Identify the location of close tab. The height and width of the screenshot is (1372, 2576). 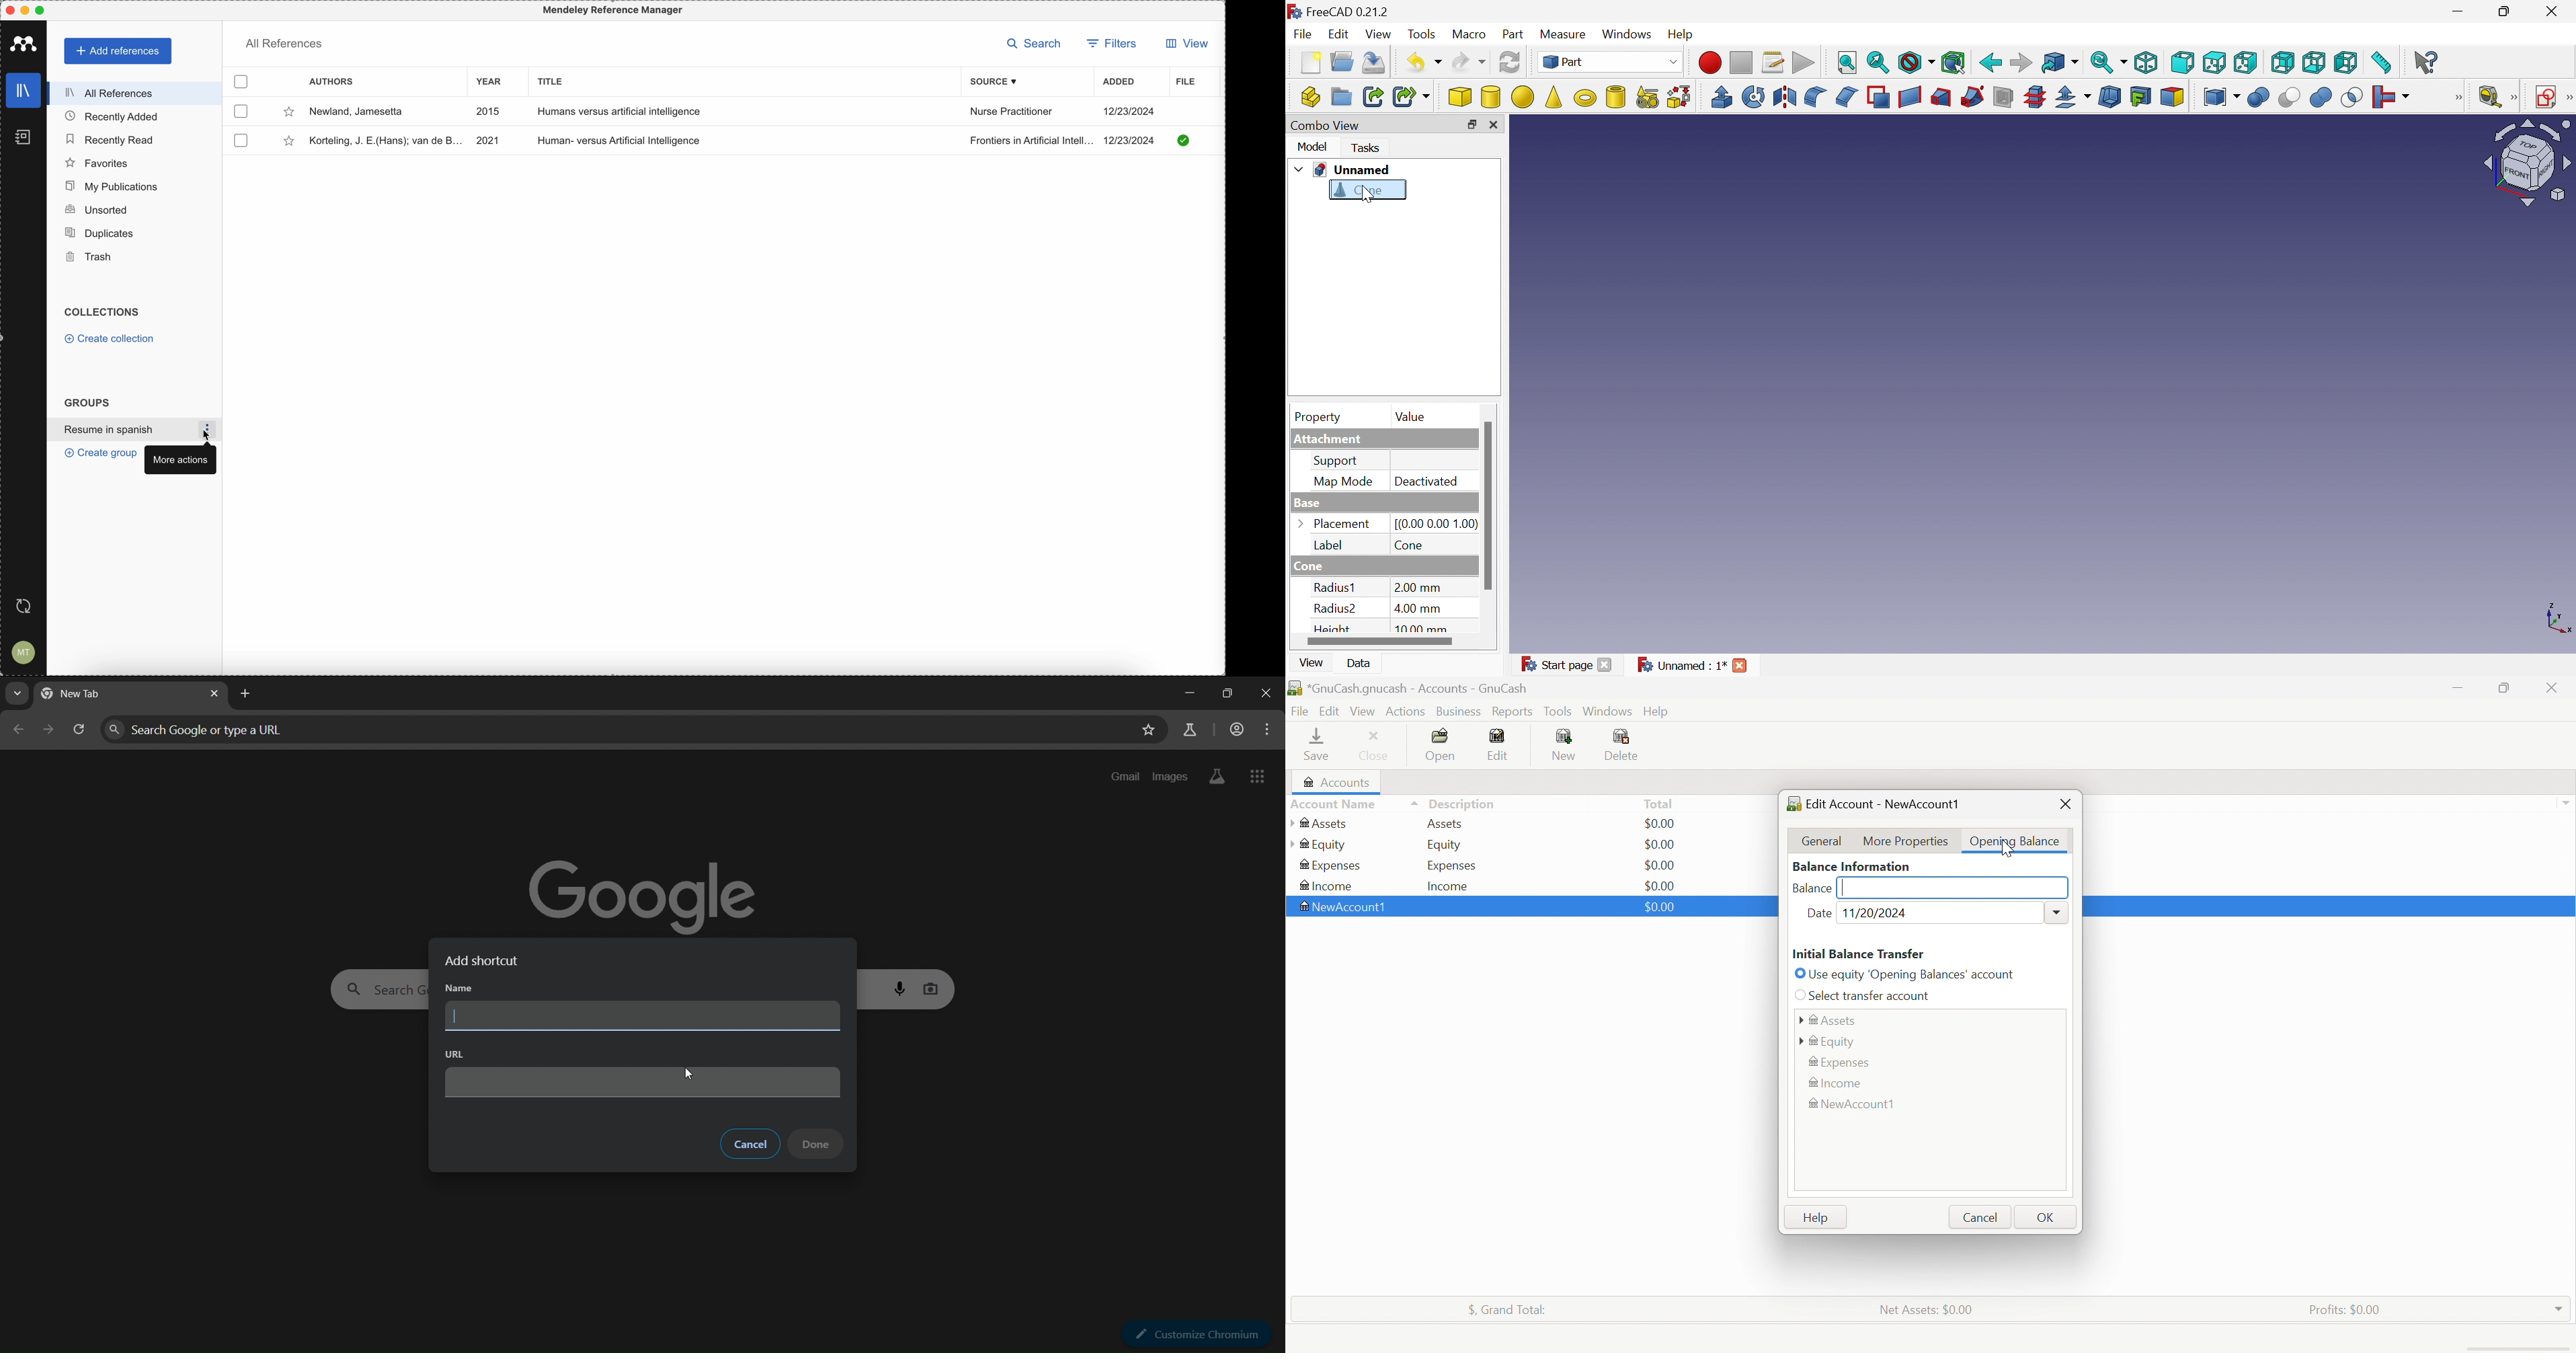
(216, 695).